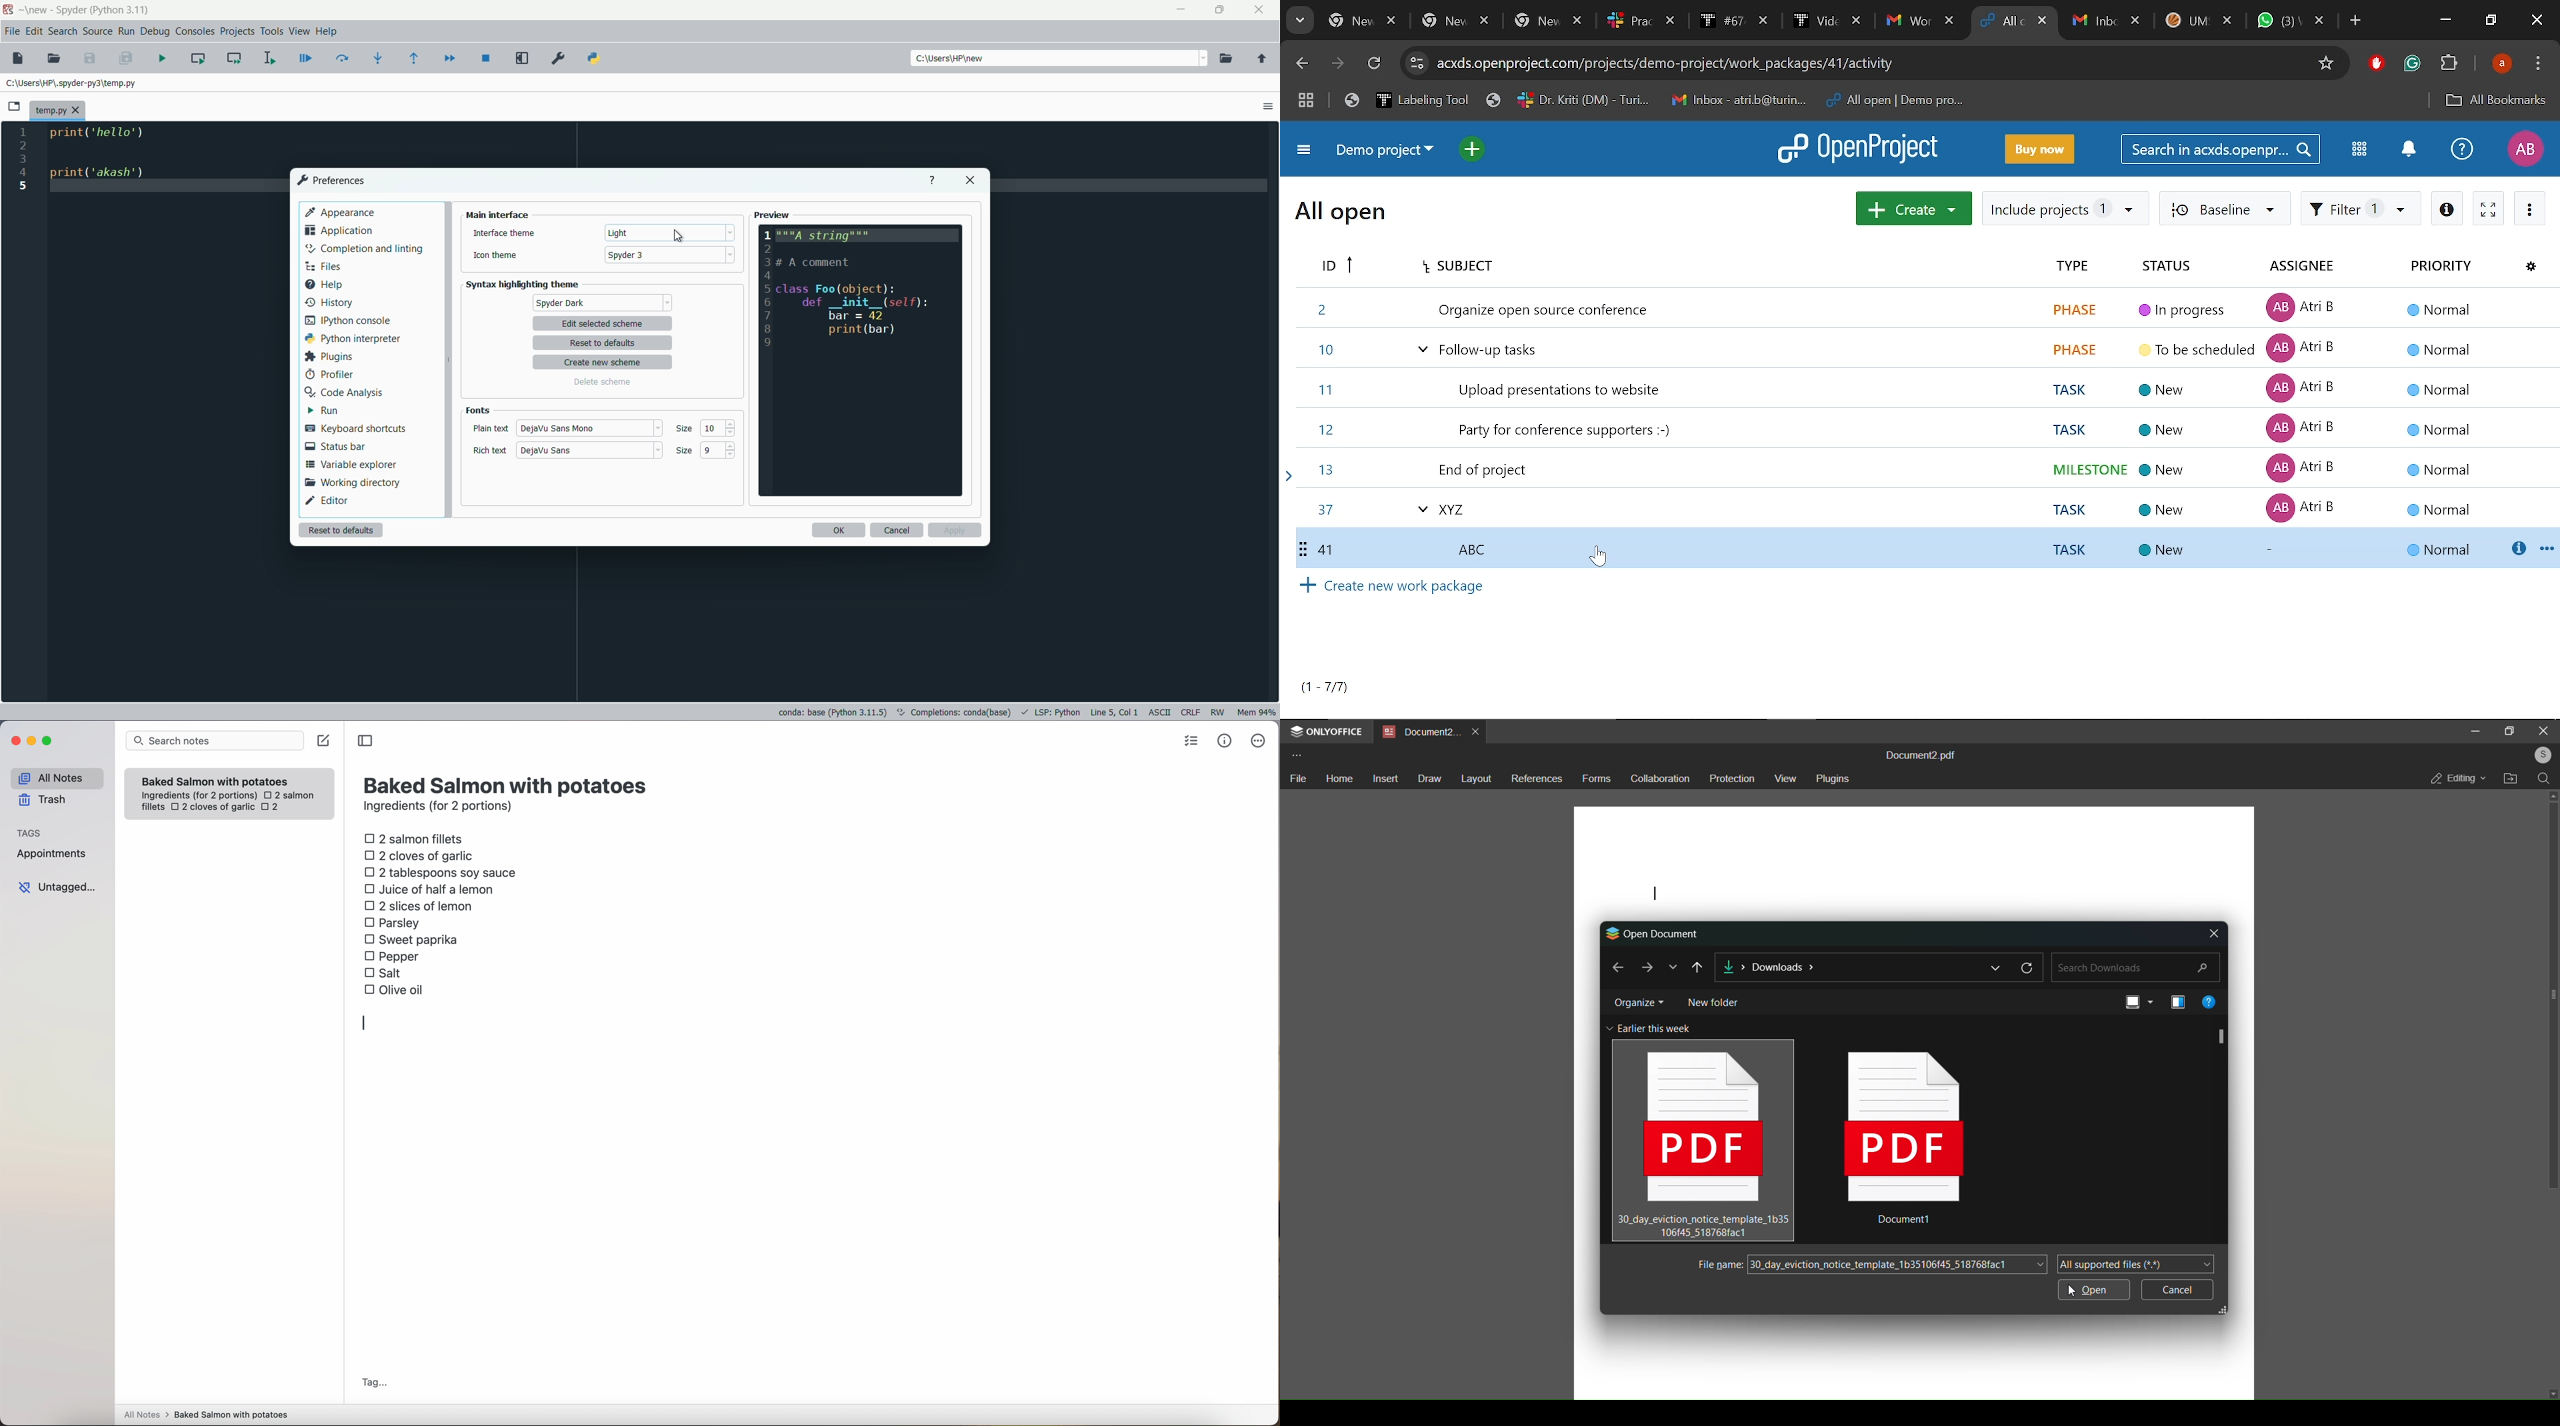 The width and height of the screenshot is (2576, 1428). What do you see at coordinates (328, 375) in the screenshot?
I see `profiler` at bounding box center [328, 375].